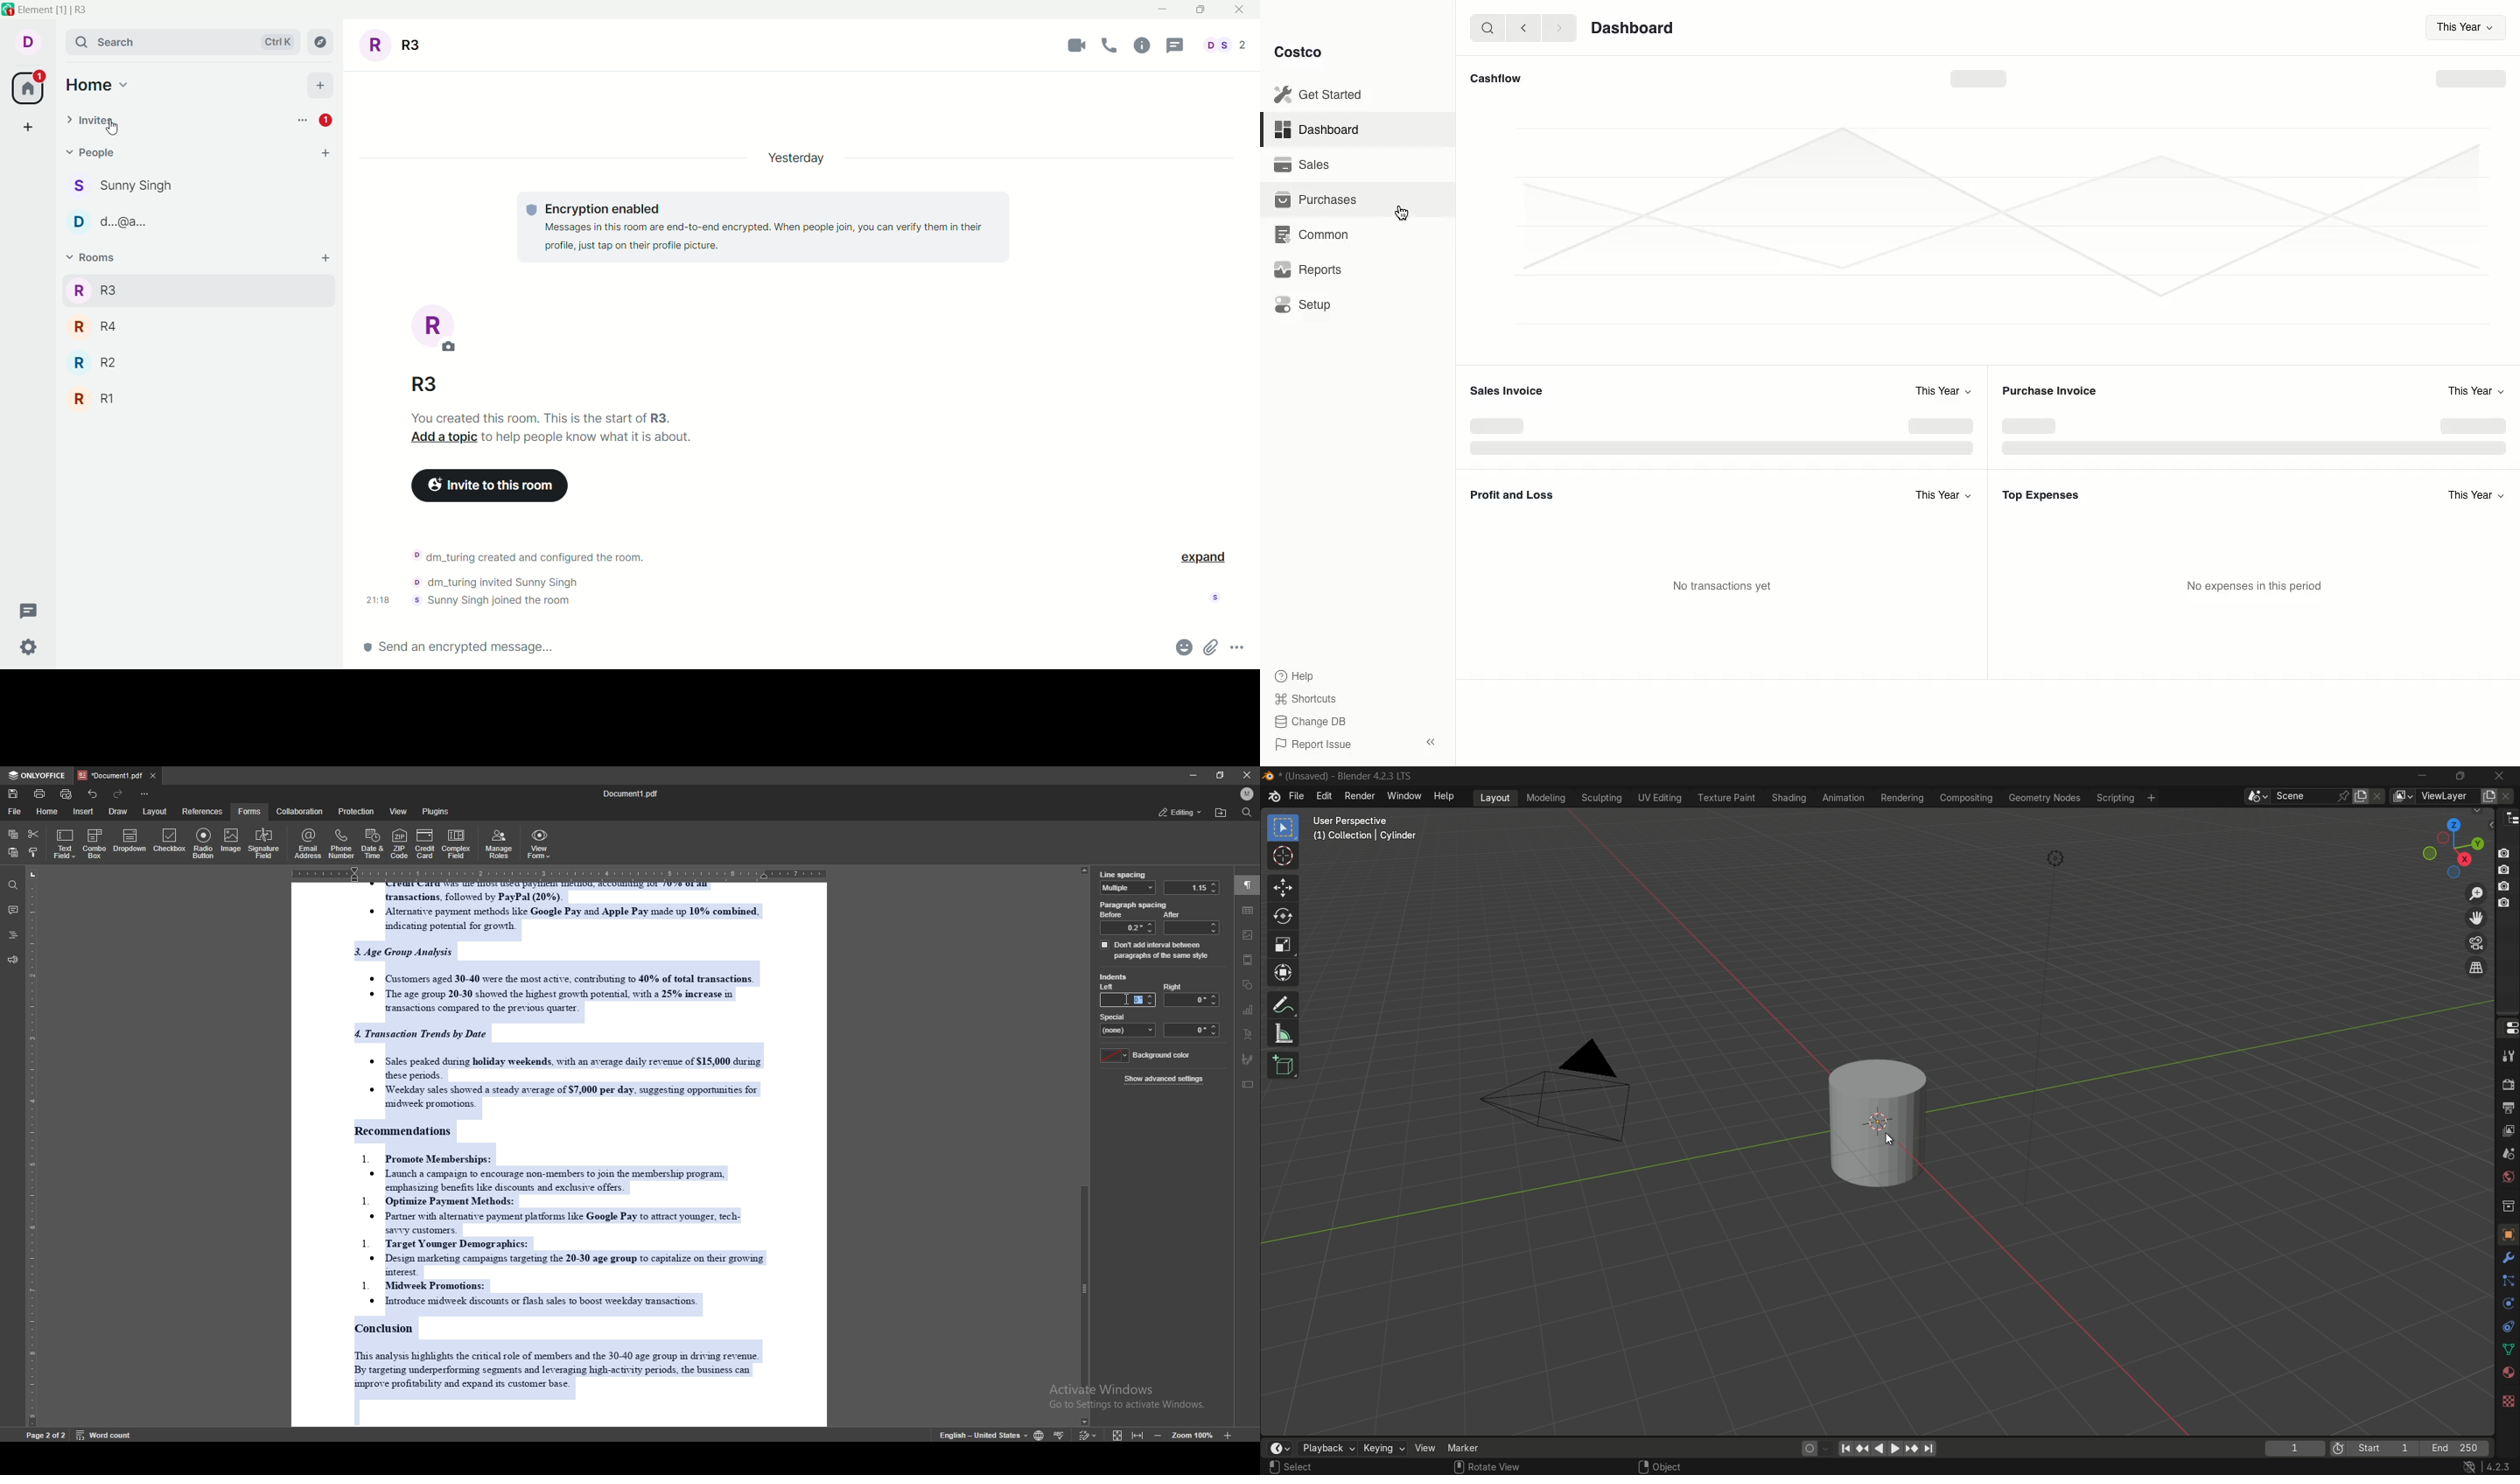  What do you see at coordinates (49, 812) in the screenshot?
I see `home` at bounding box center [49, 812].